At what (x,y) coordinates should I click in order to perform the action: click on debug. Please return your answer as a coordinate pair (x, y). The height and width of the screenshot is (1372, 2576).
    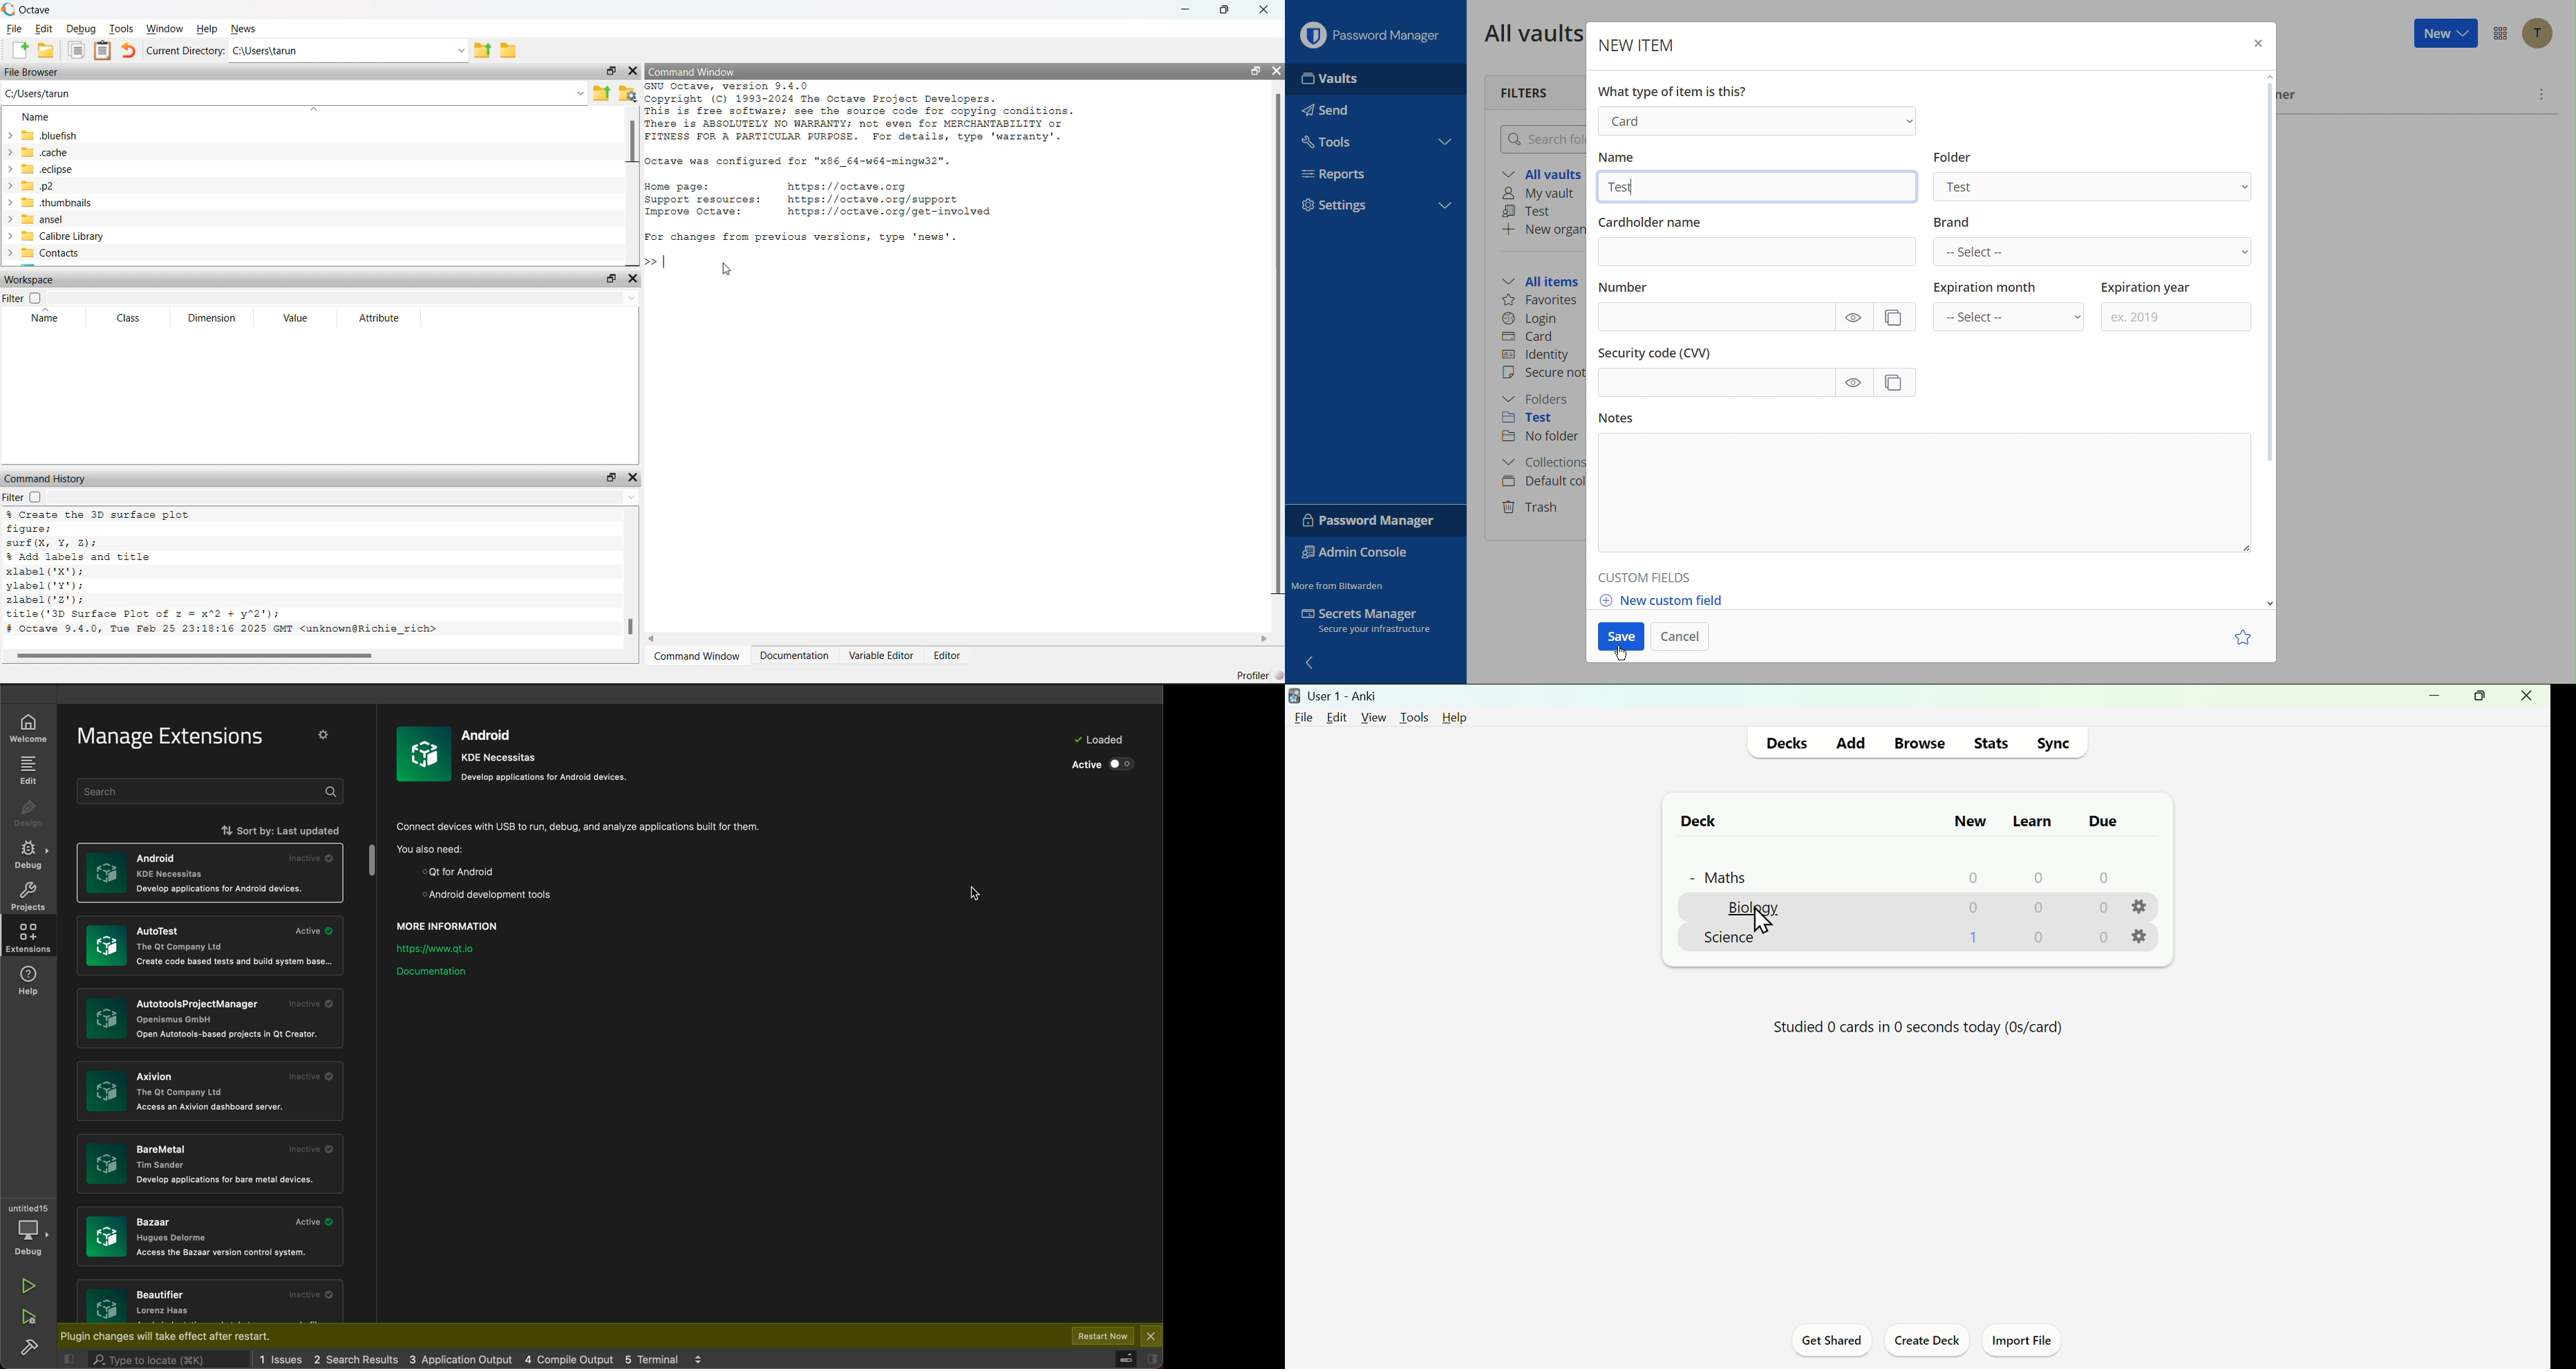
    Looking at the image, I should click on (26, 854).